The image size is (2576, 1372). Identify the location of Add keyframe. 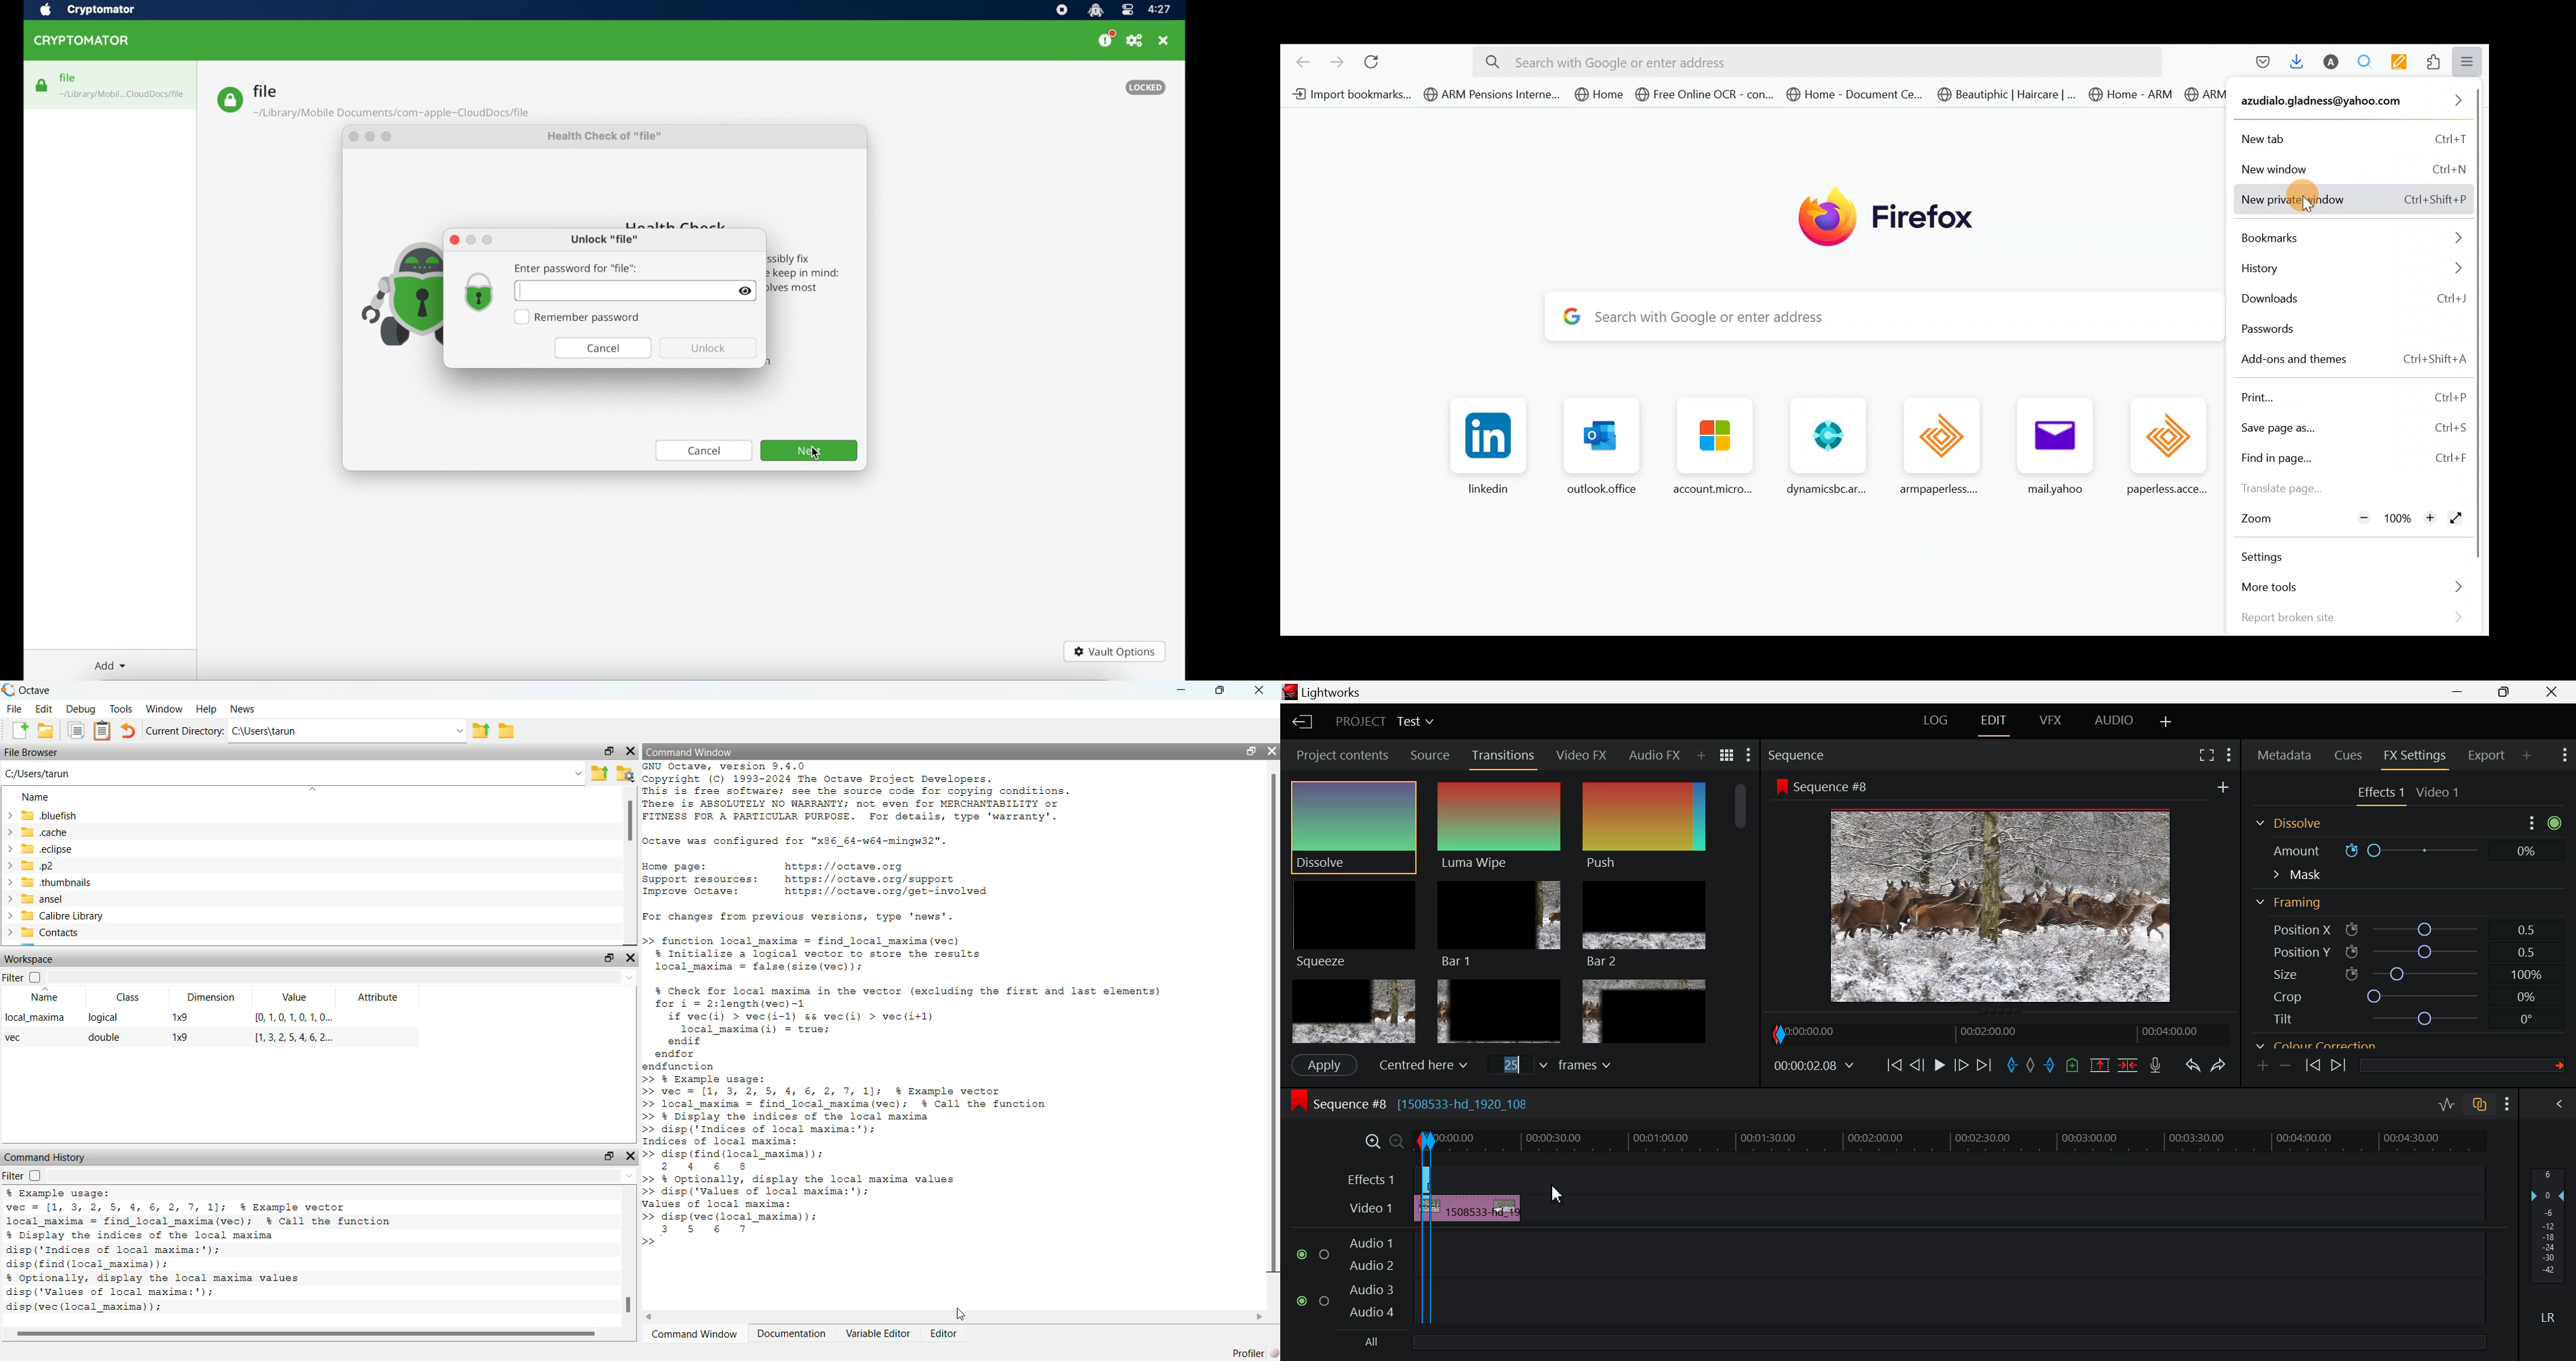
(2264, 1065).